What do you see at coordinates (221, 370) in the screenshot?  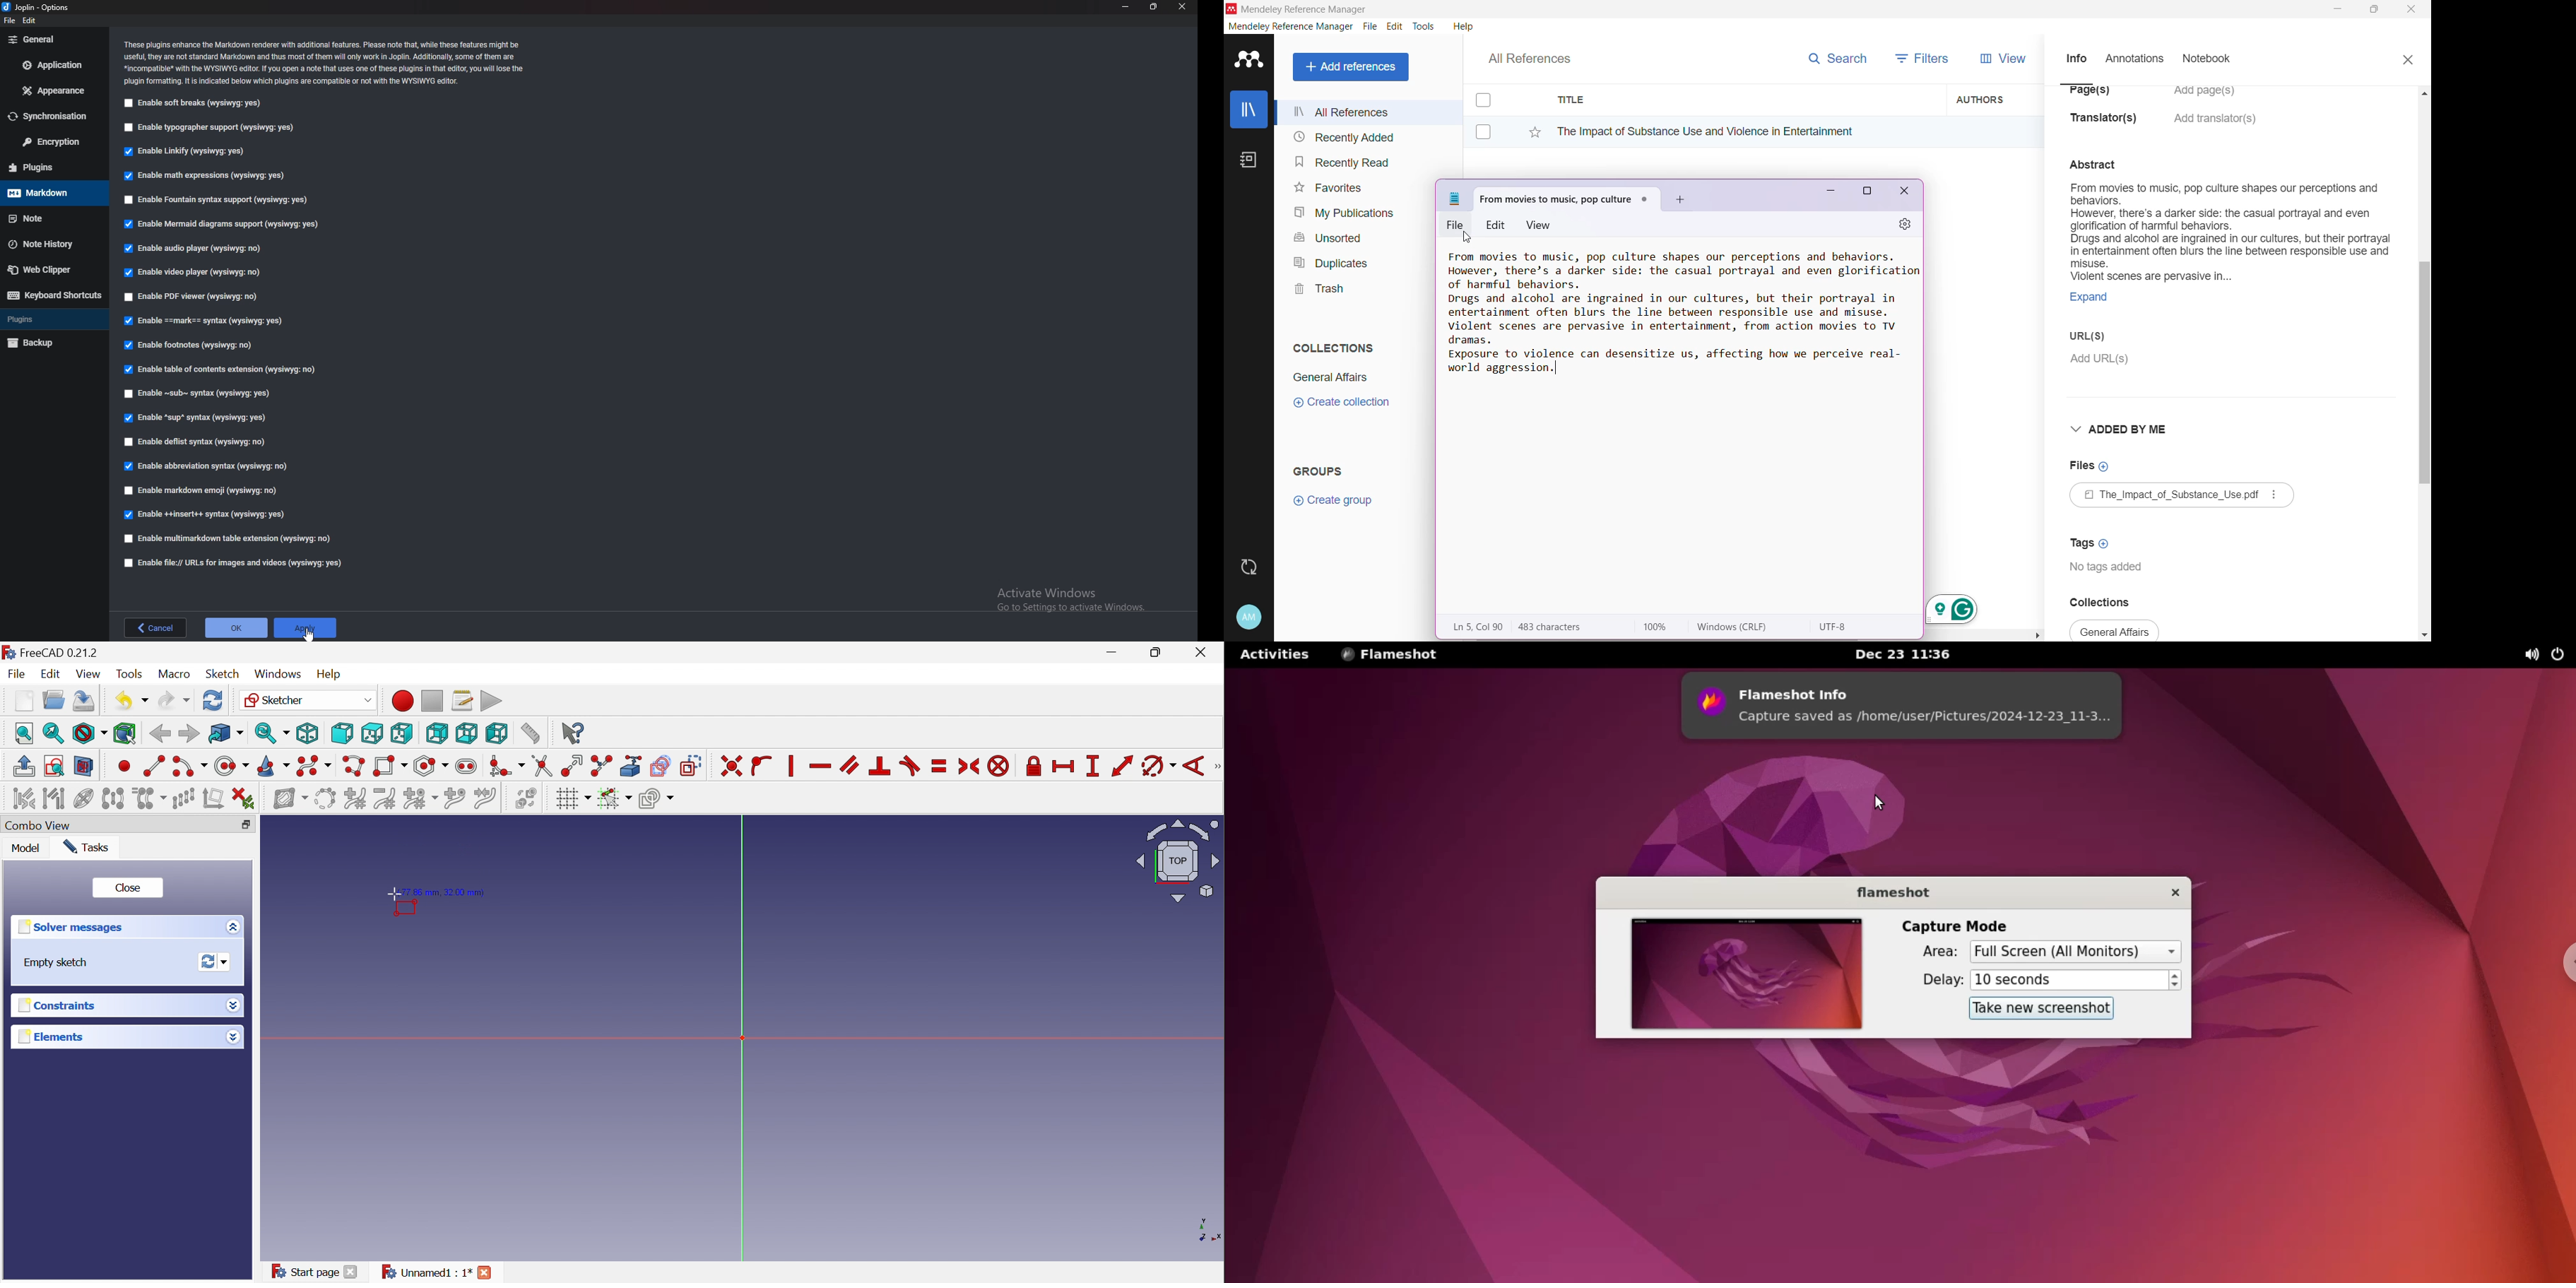 I see `Enable table of contents extension` at bounding box center [221, 370].